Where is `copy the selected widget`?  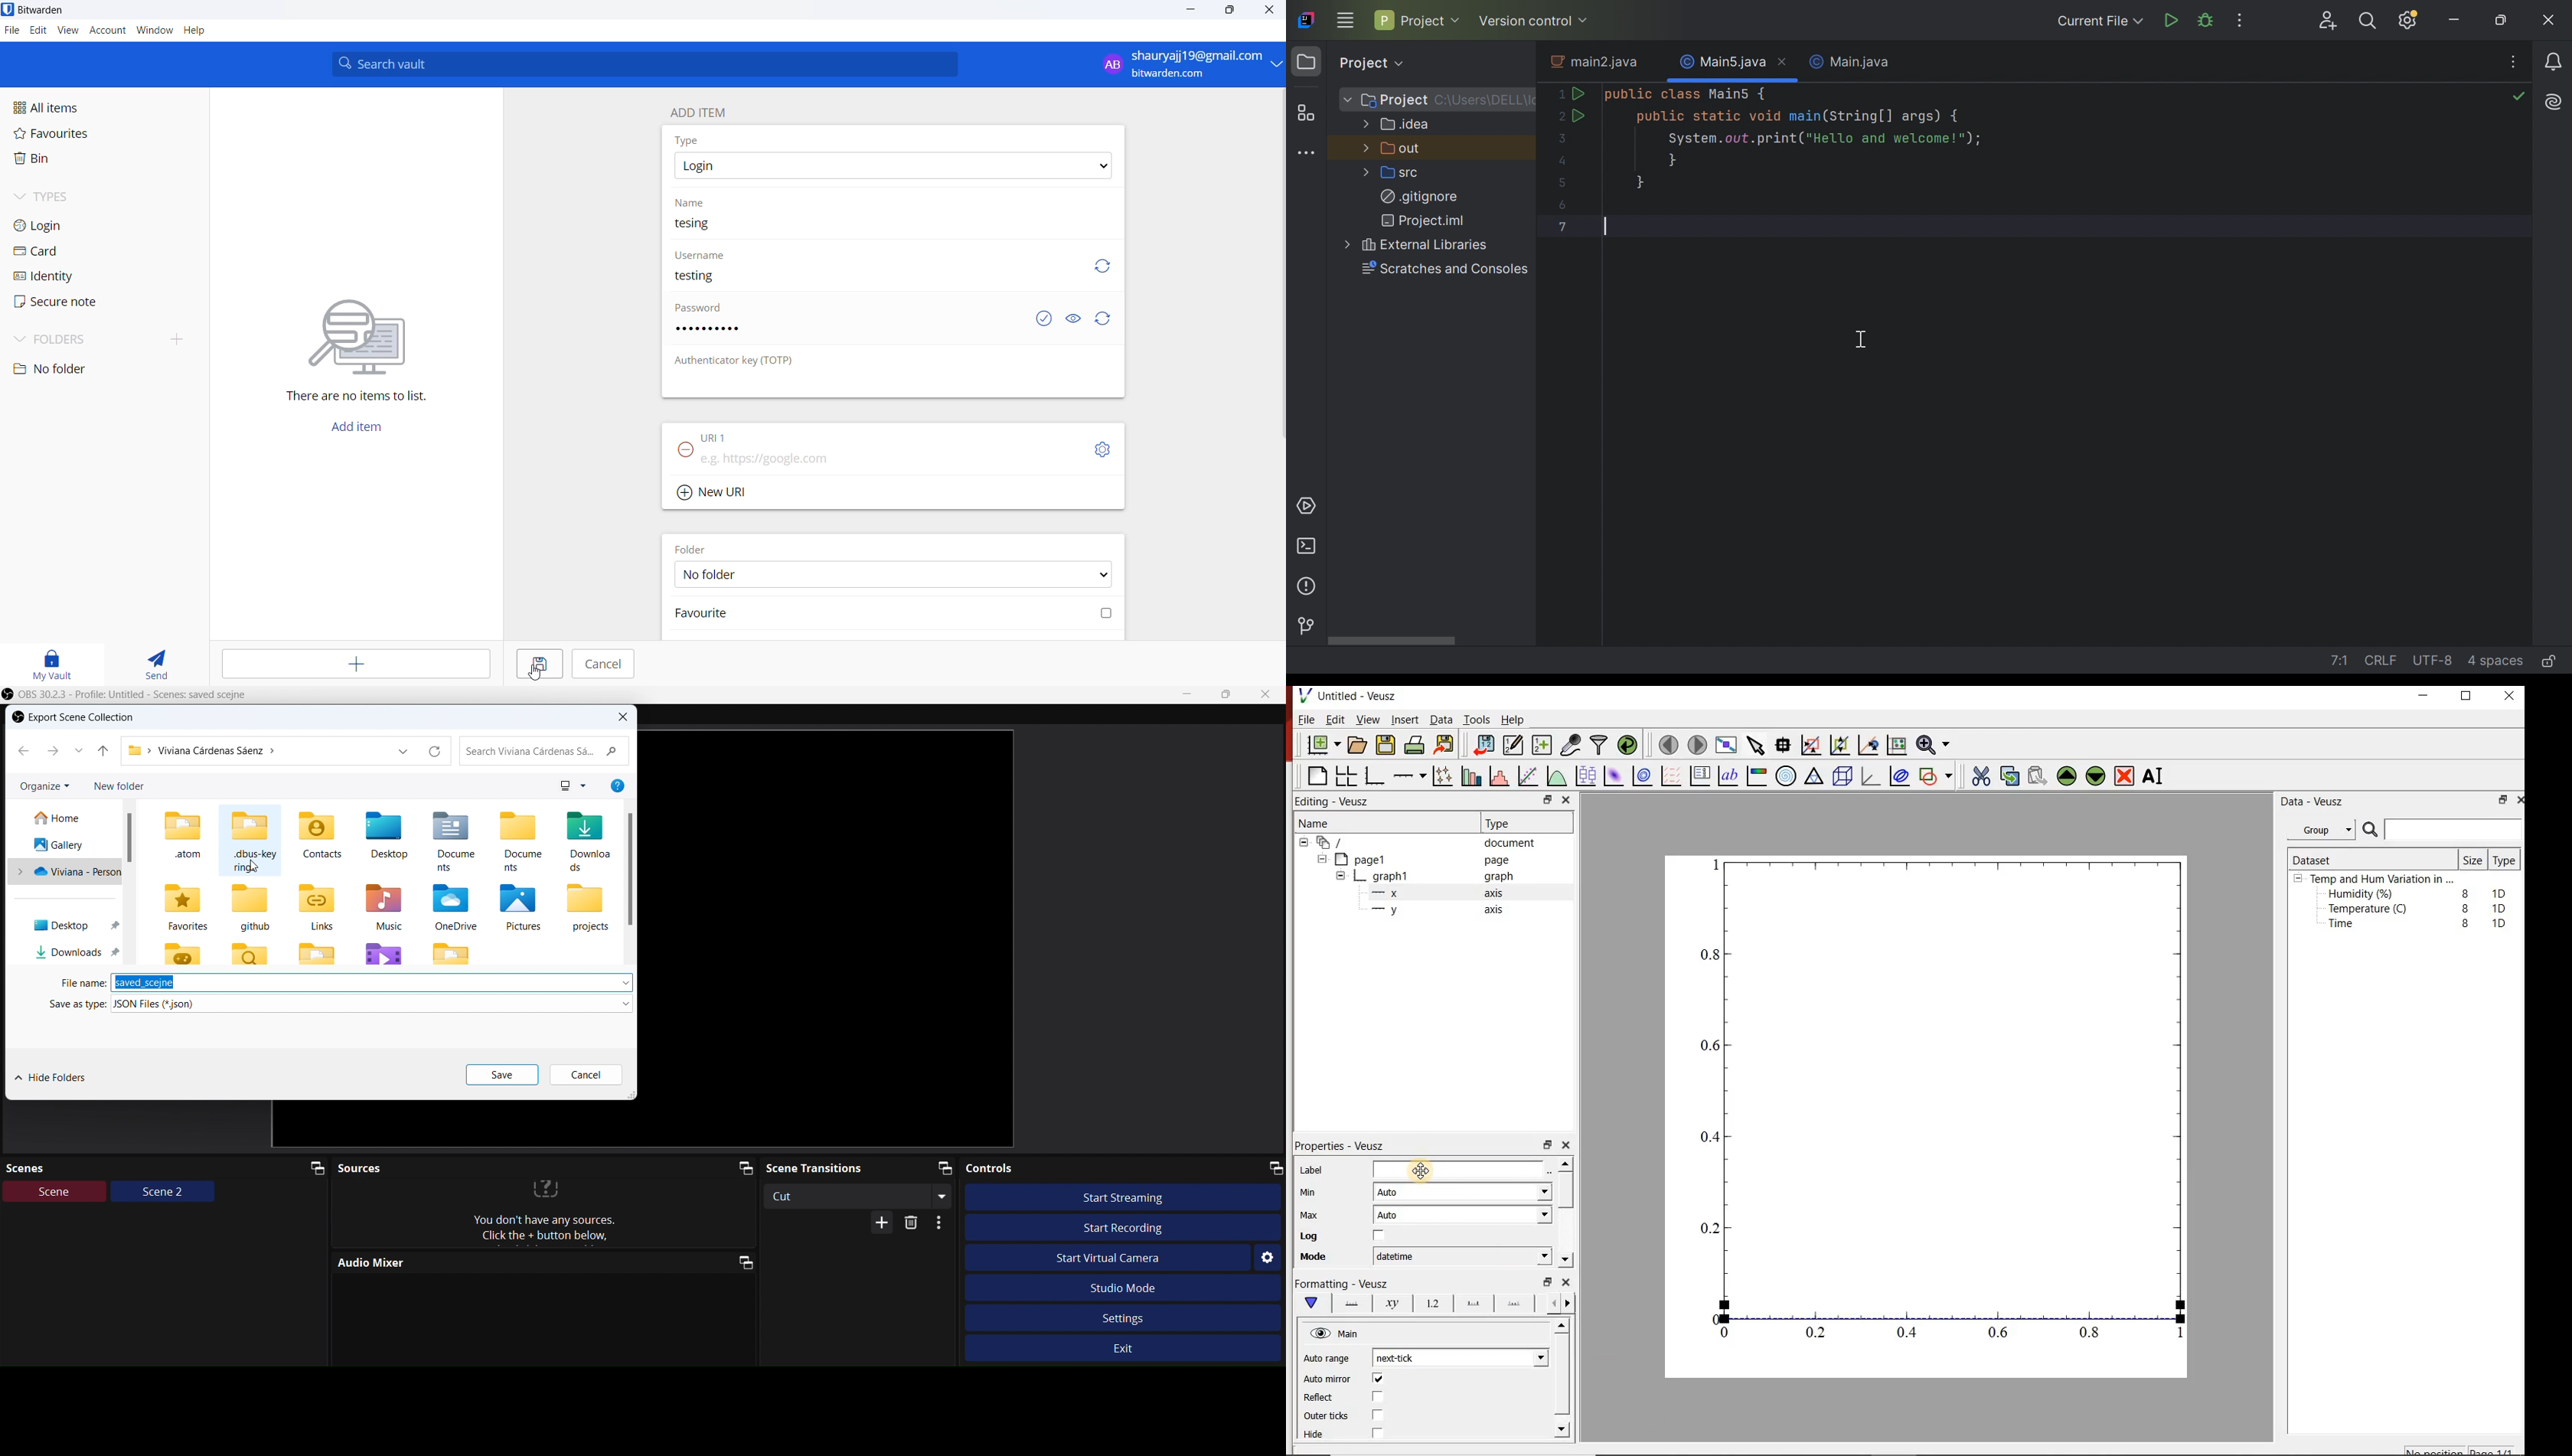 copy the selected widget is located at coordinates (2010, 776).